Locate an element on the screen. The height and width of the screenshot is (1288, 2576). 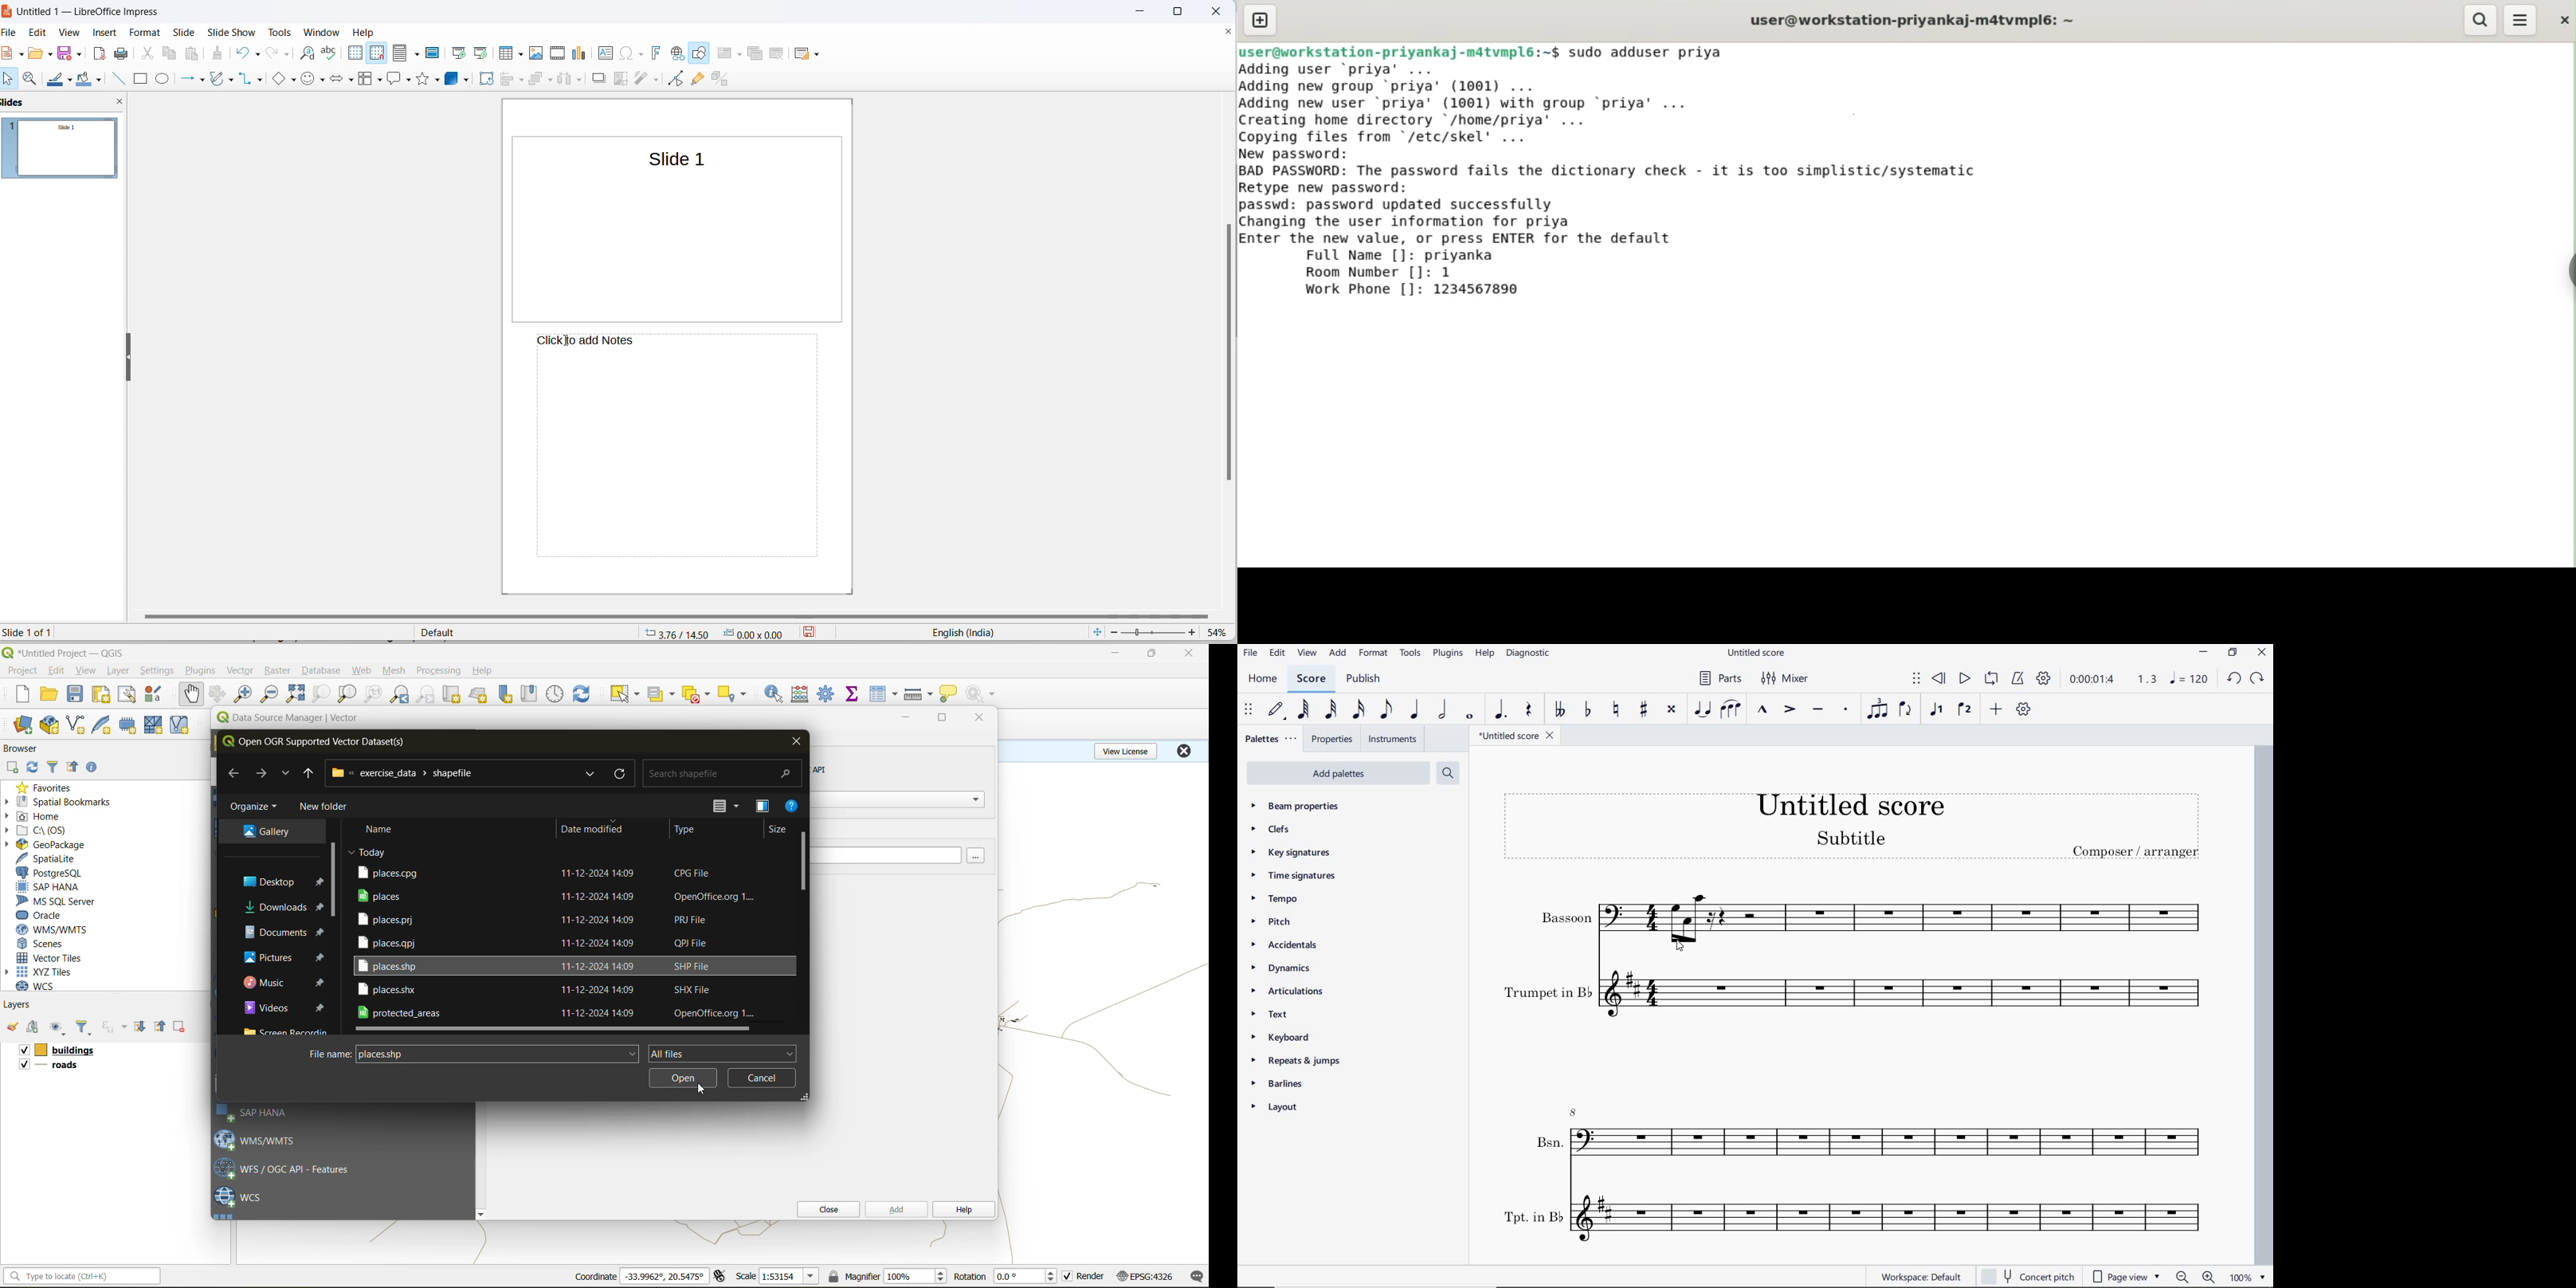
checkbox is located at coordinates (23, 1064).